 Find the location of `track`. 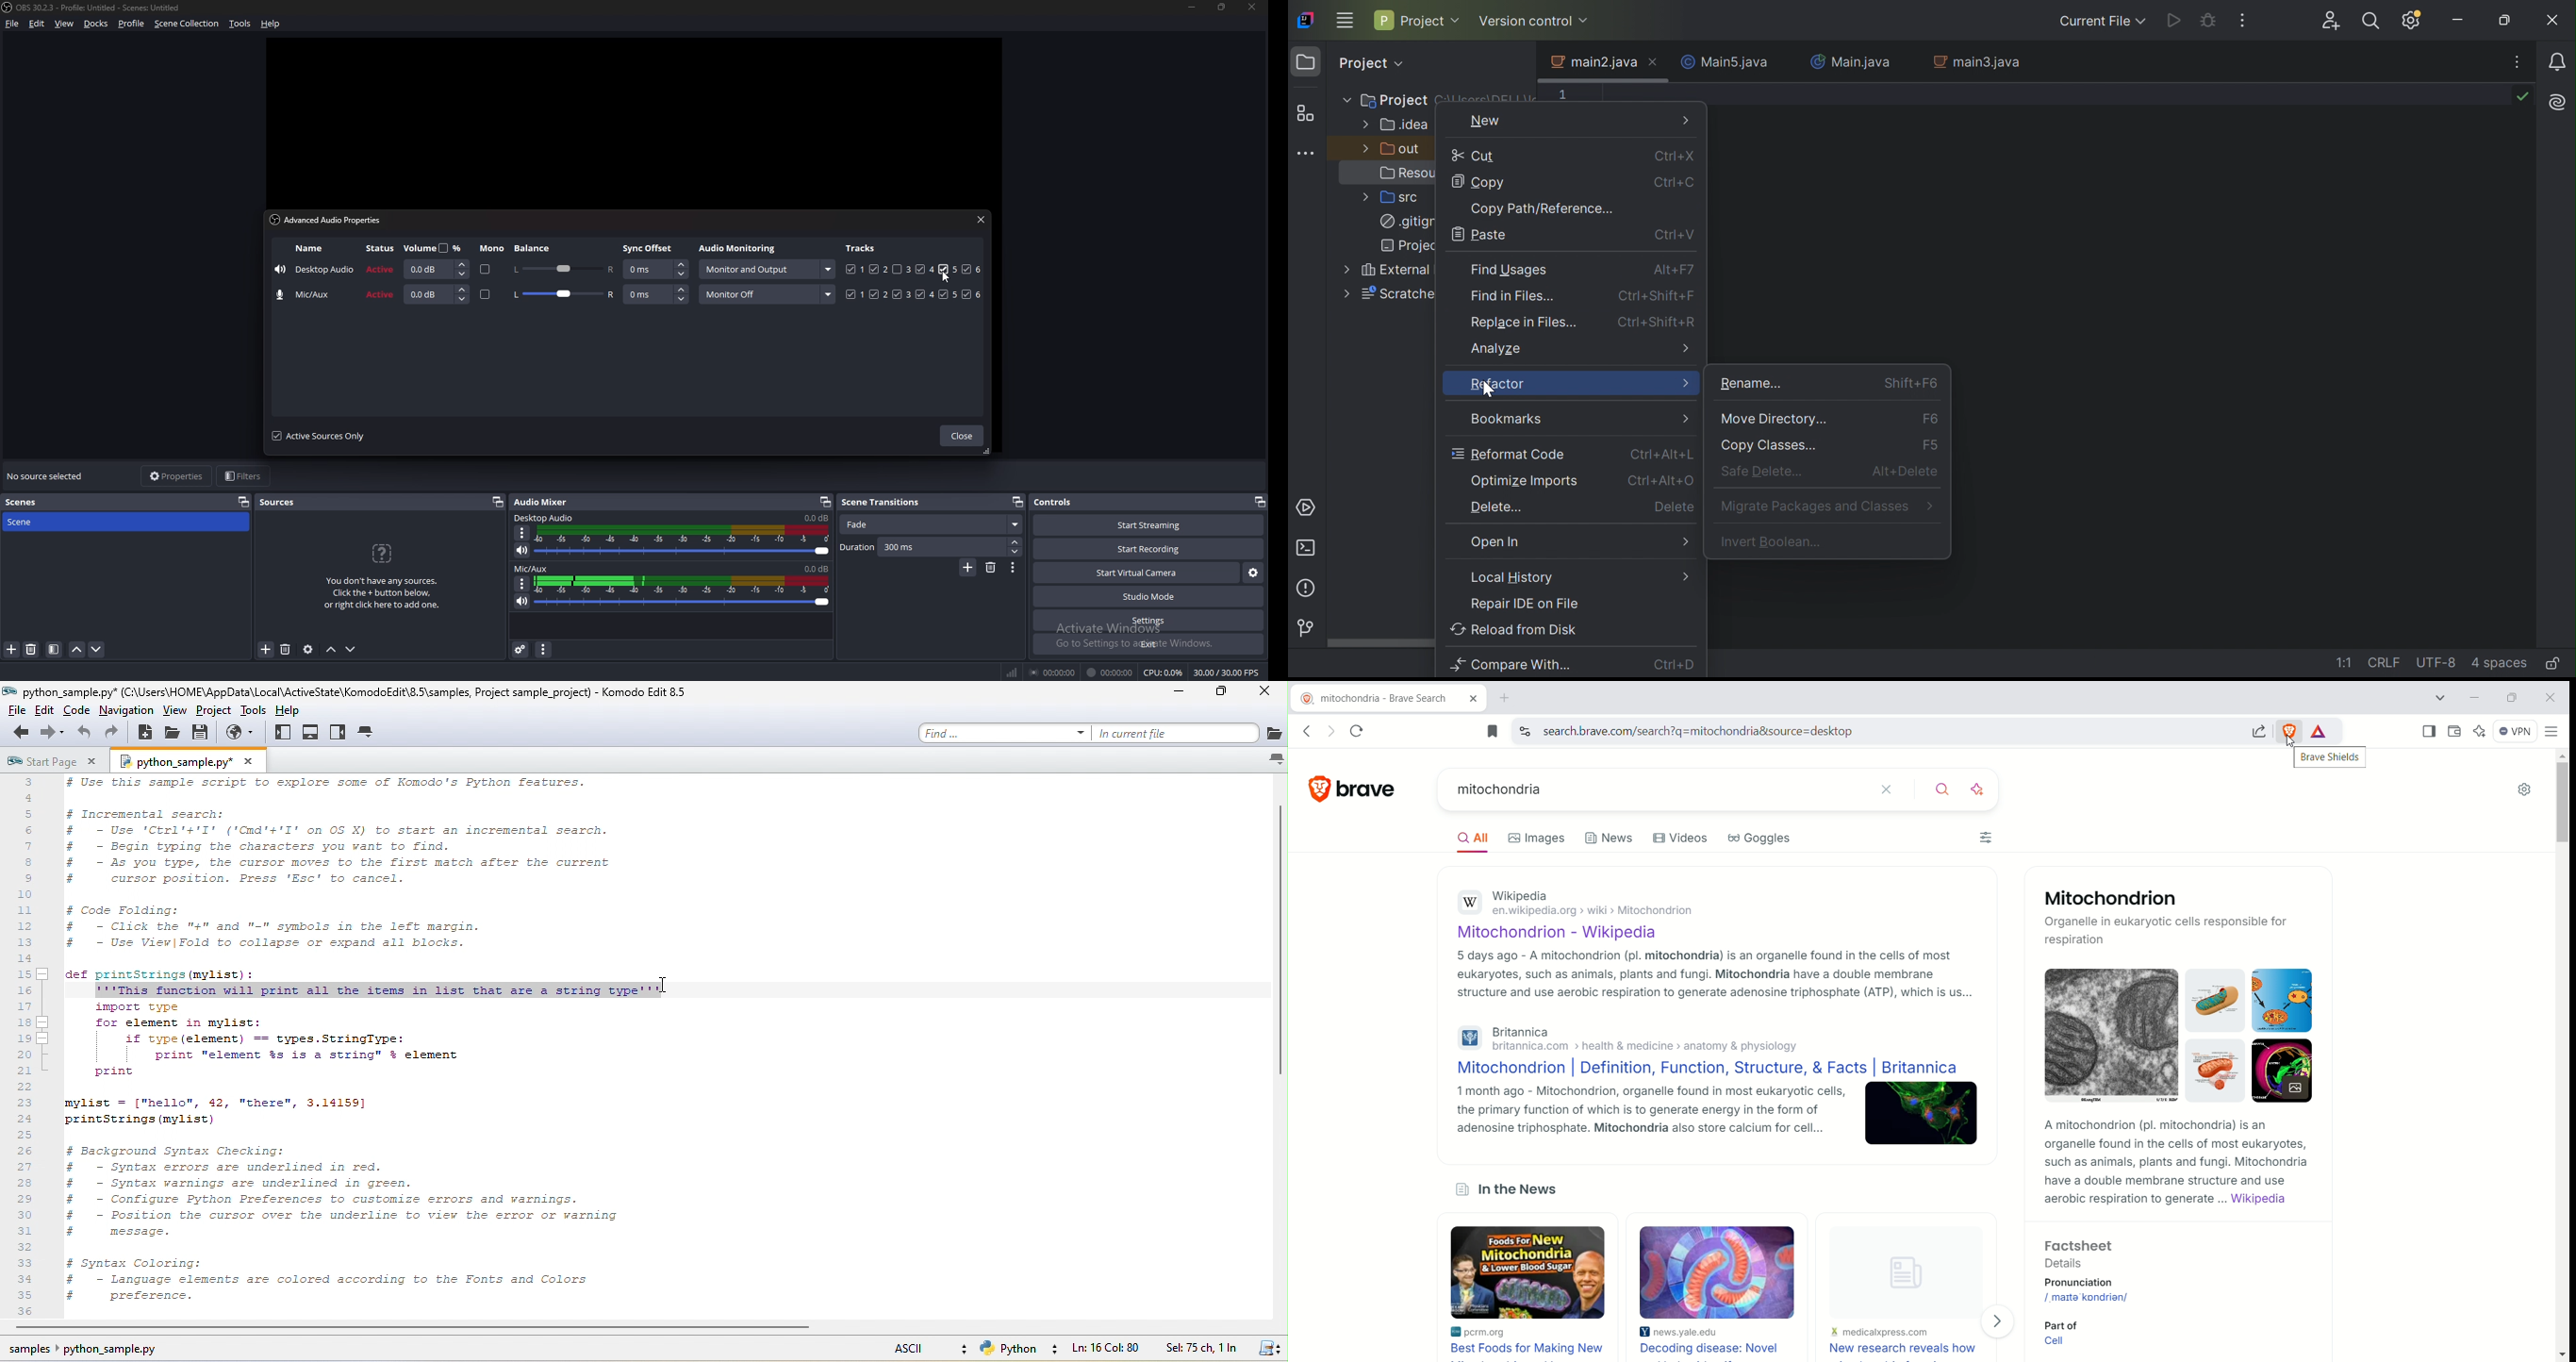

track is located at coordinates (898, 269).